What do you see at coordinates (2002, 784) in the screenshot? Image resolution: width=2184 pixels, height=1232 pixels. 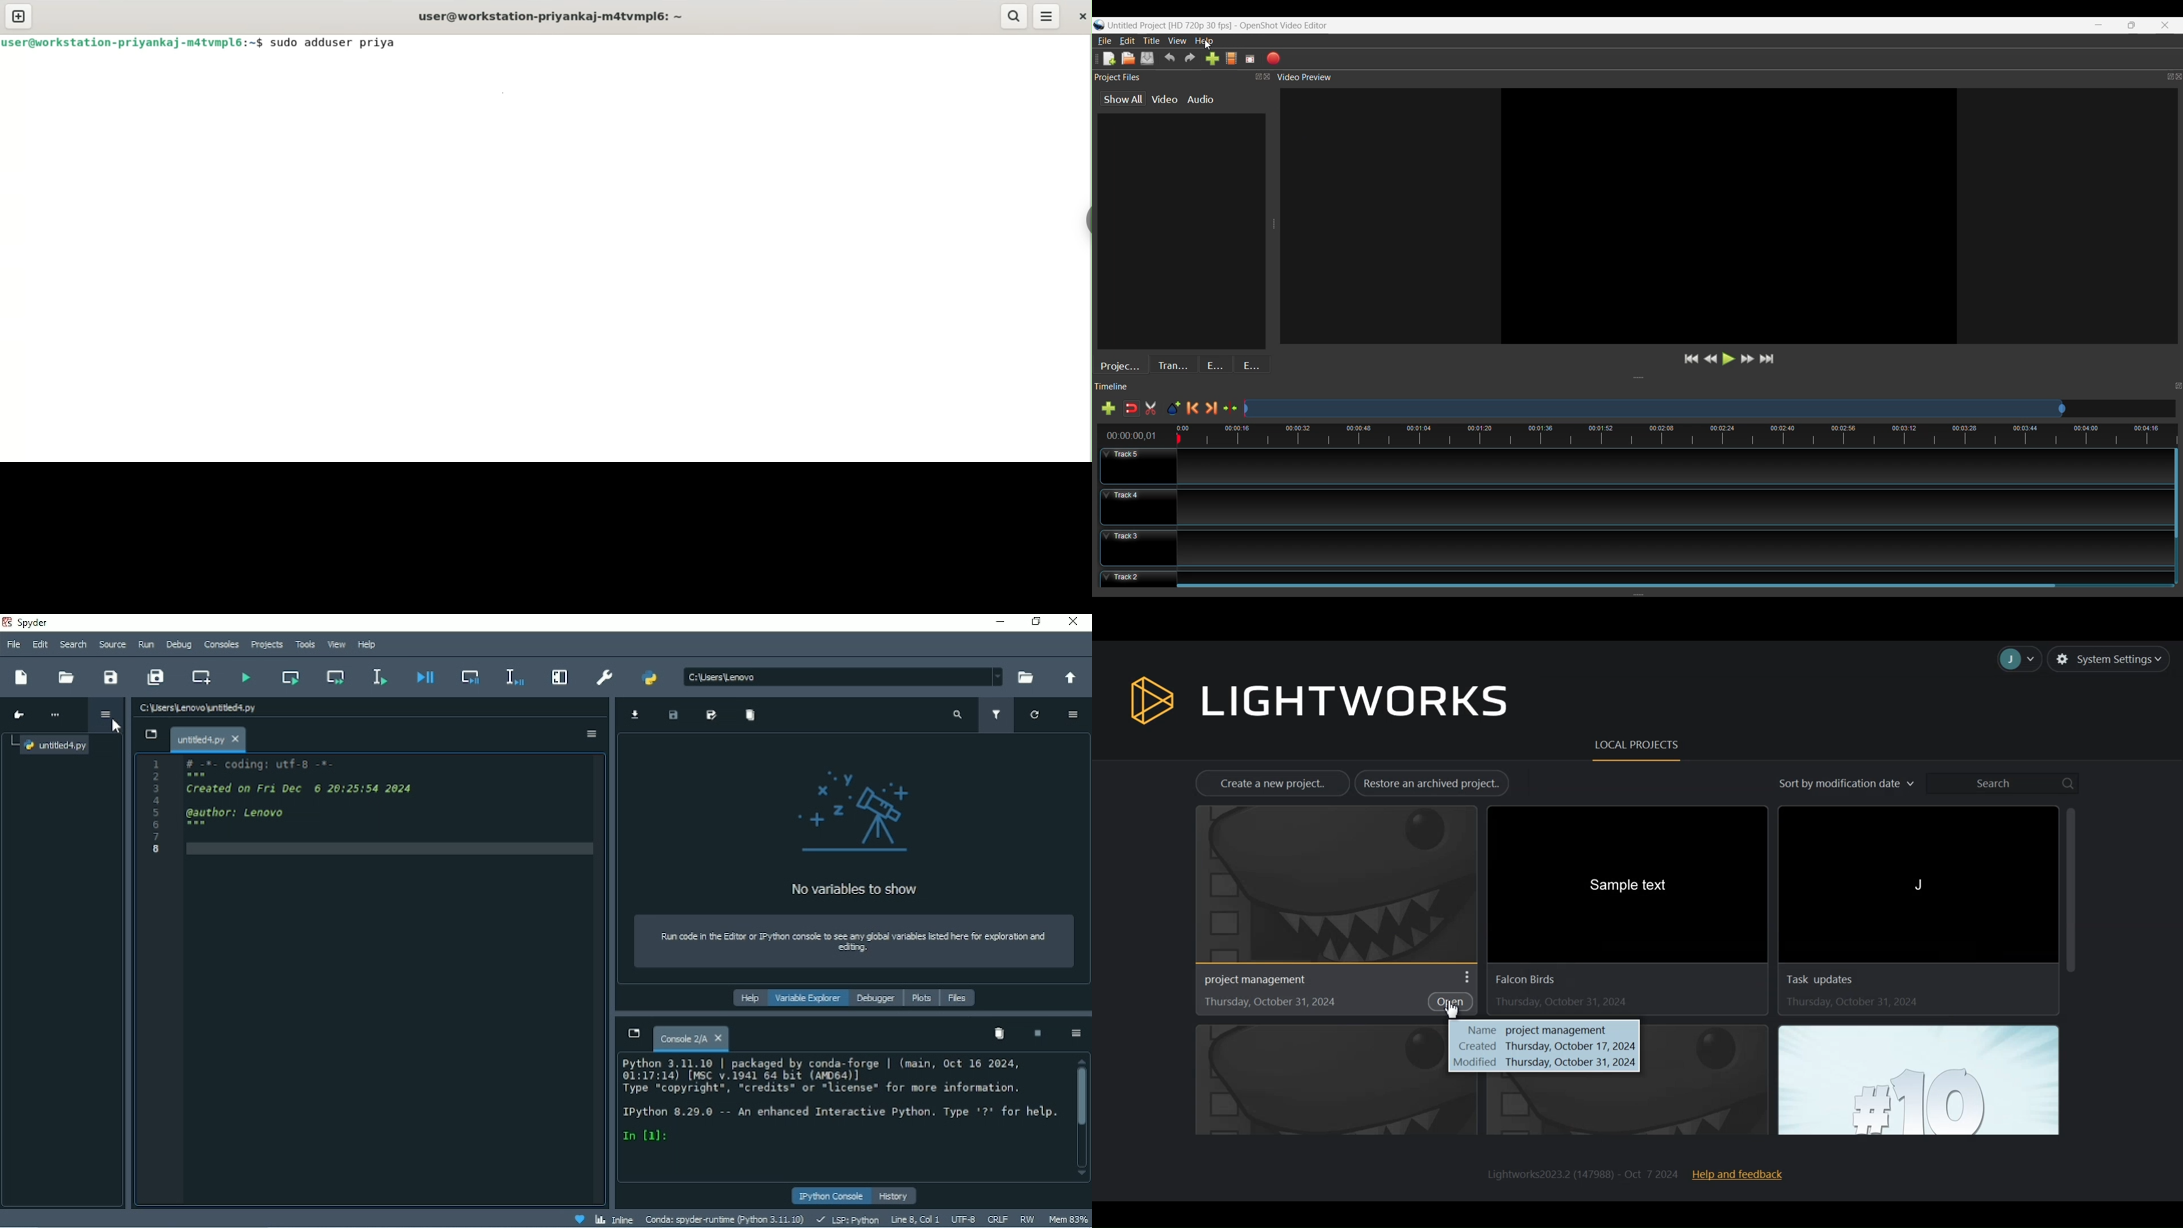 I see `Search` at bounding box center [2002, 784].